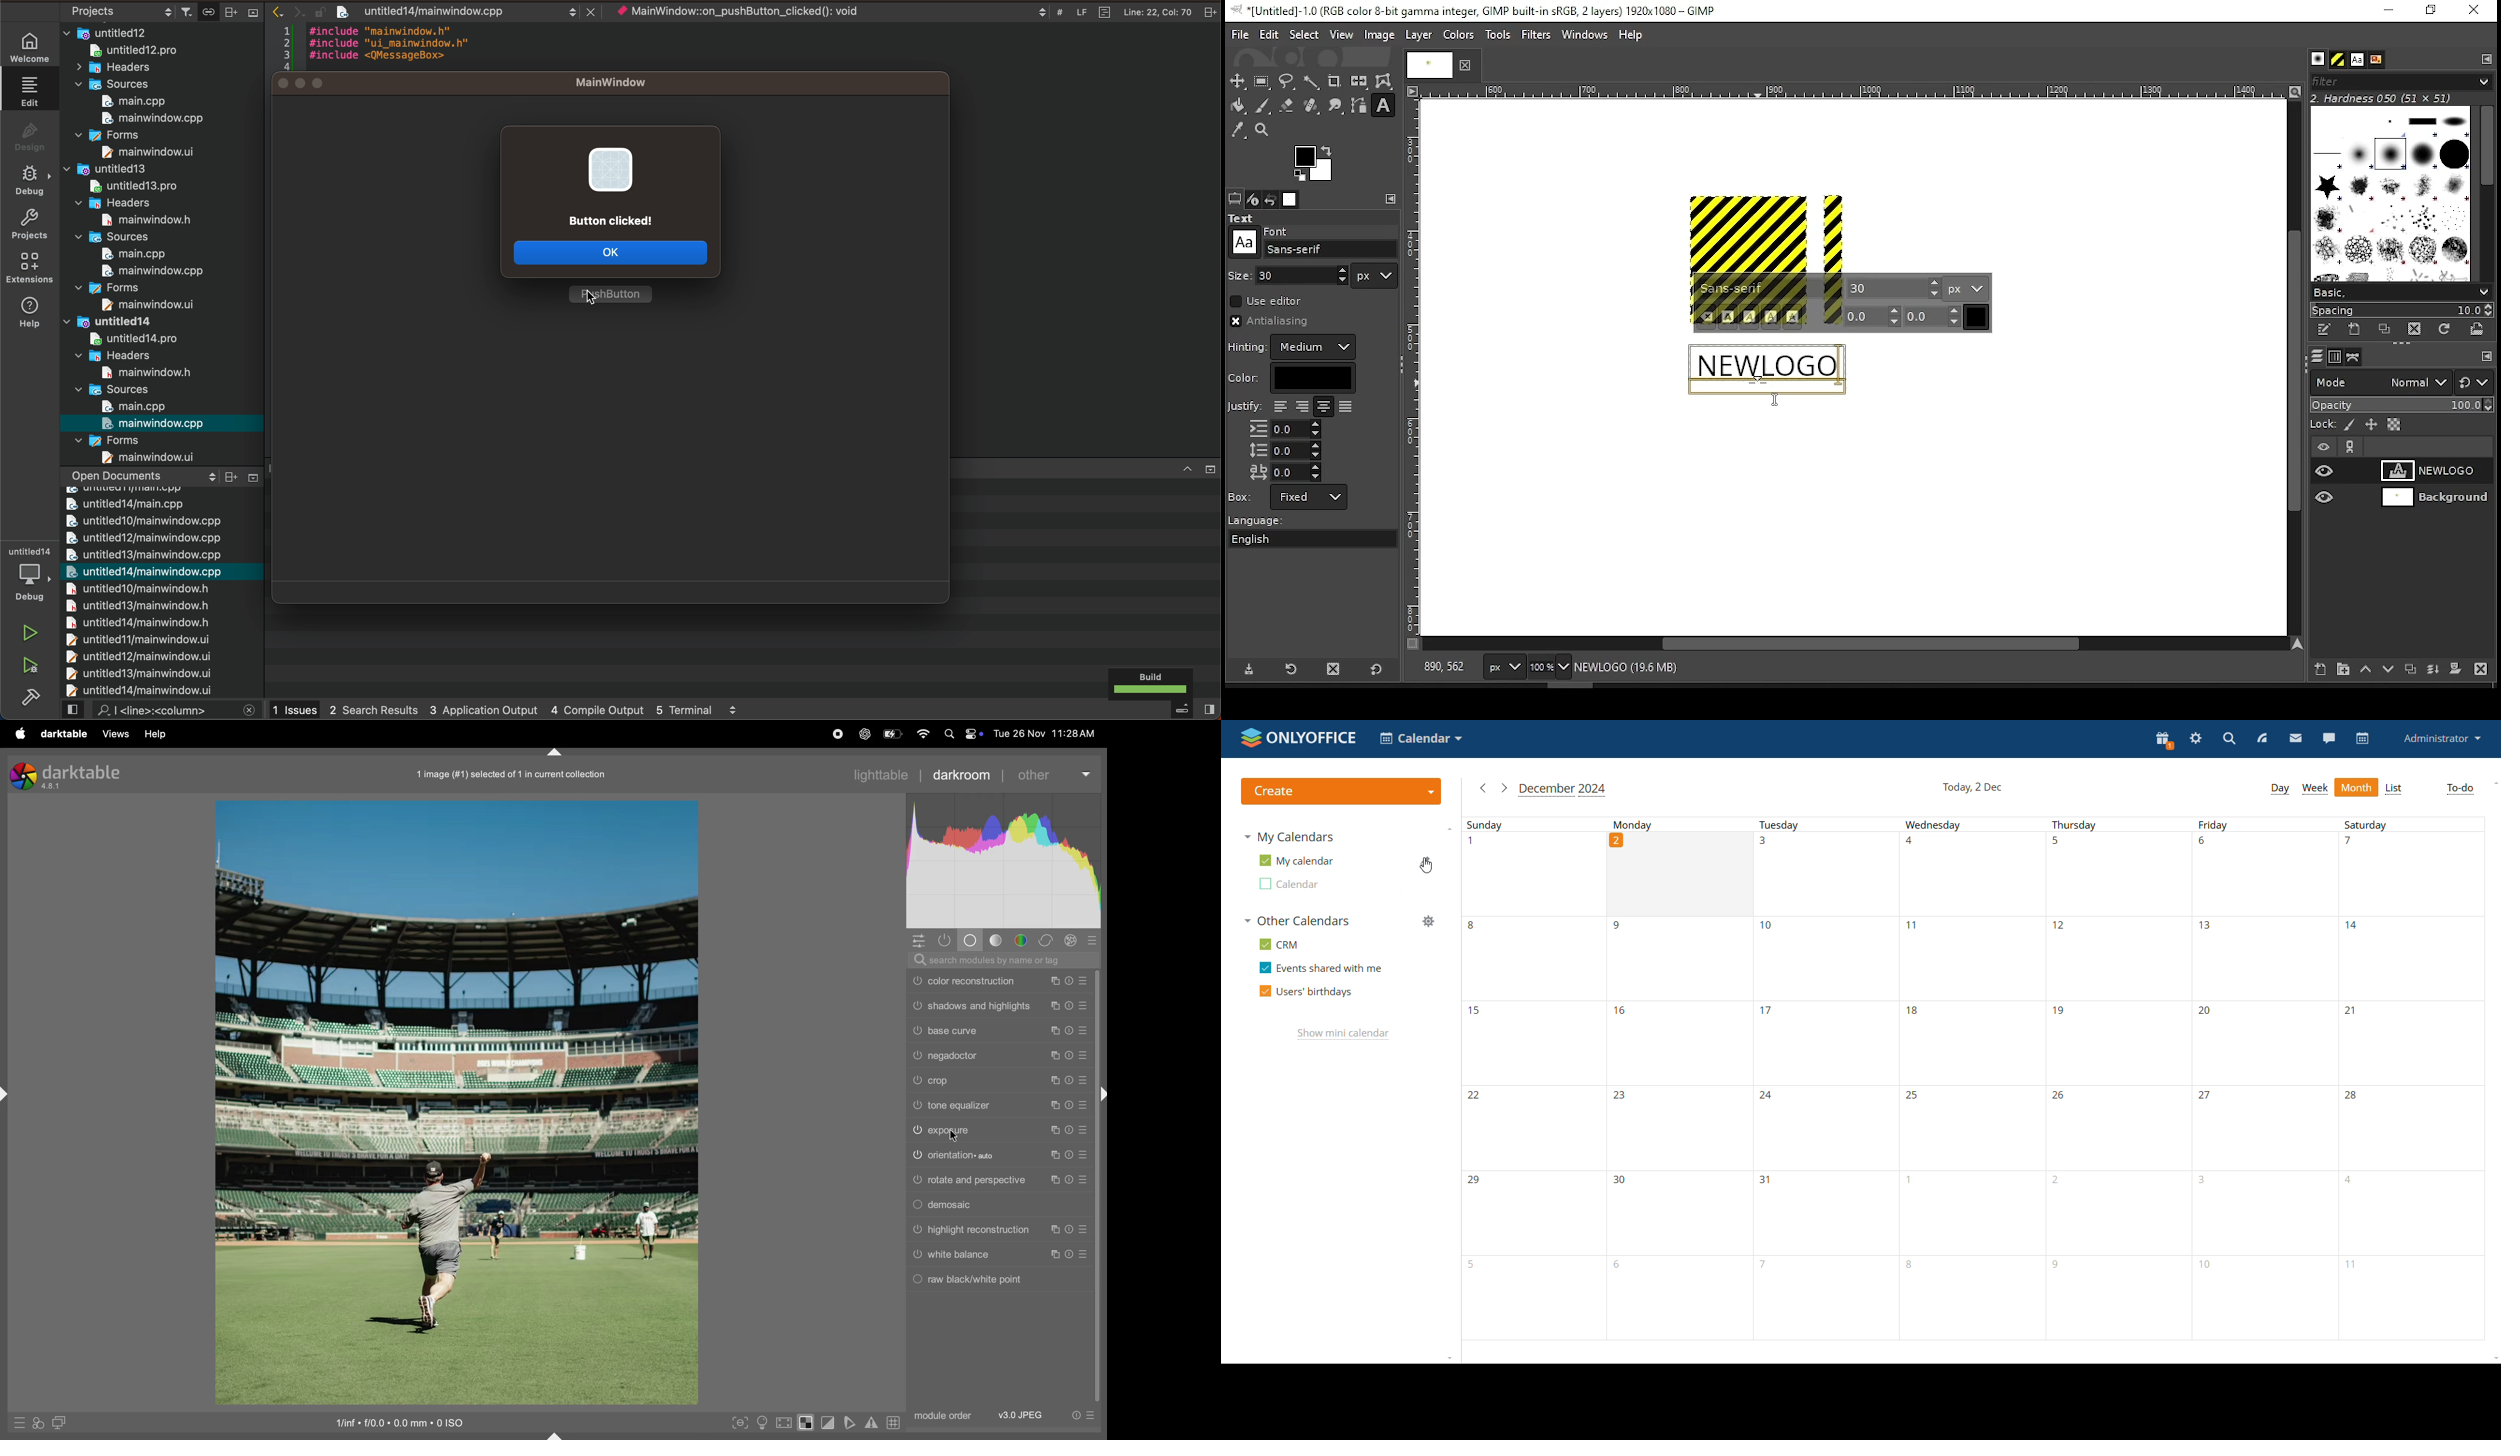 This screenshot has width=2520, height=1456. What do you see at coordinates (1417, 35) in the screenshot?
I see `layer` at bounding box center [1417, 35].